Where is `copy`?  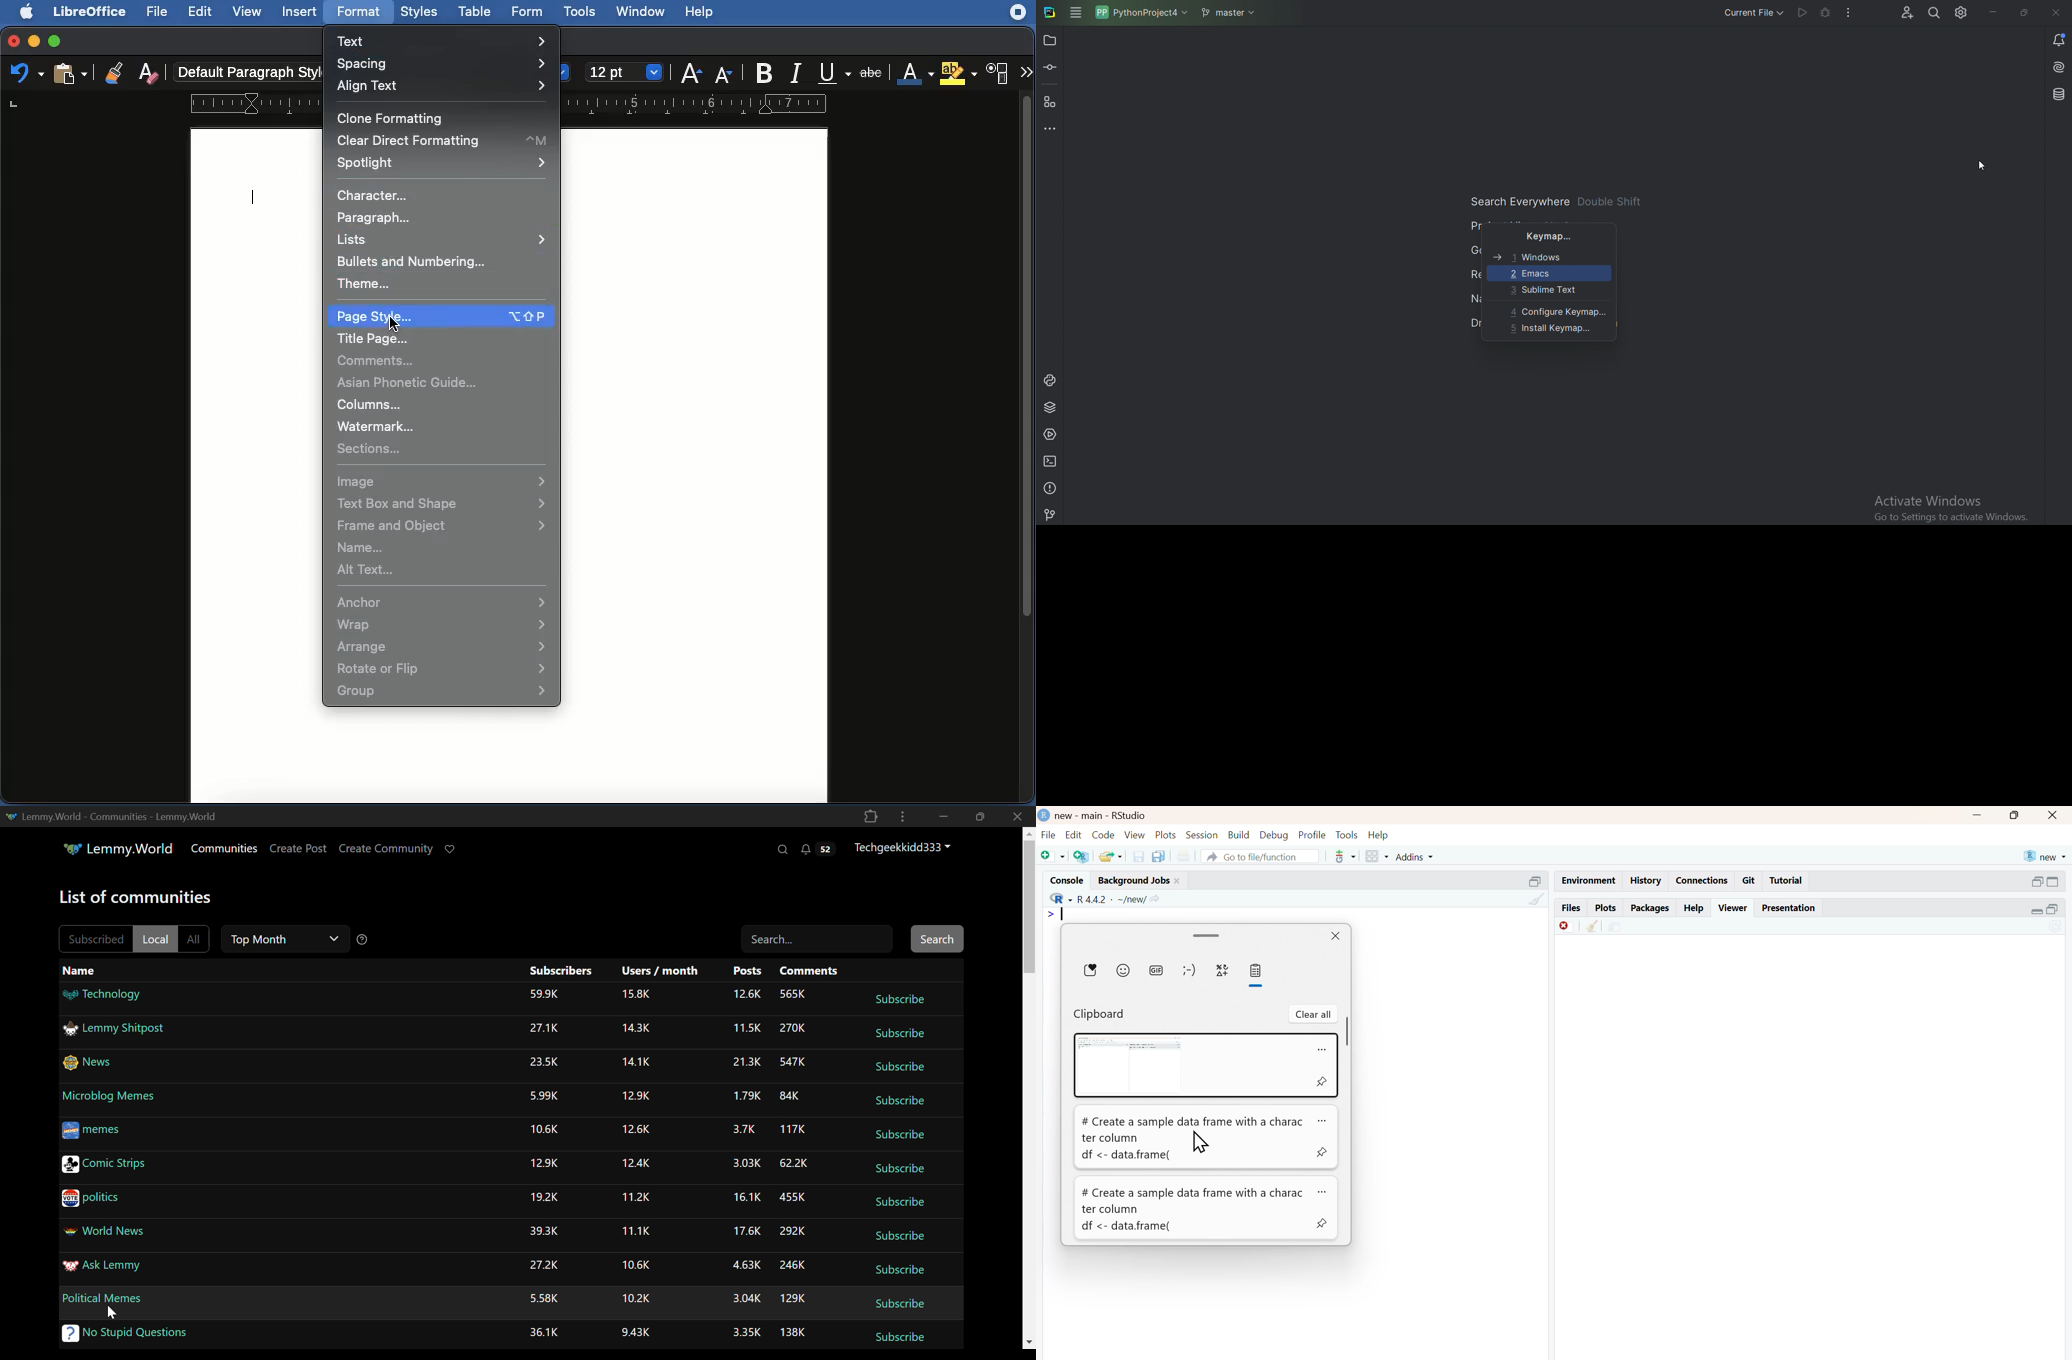 copy is located at coordinates (1158, 857).